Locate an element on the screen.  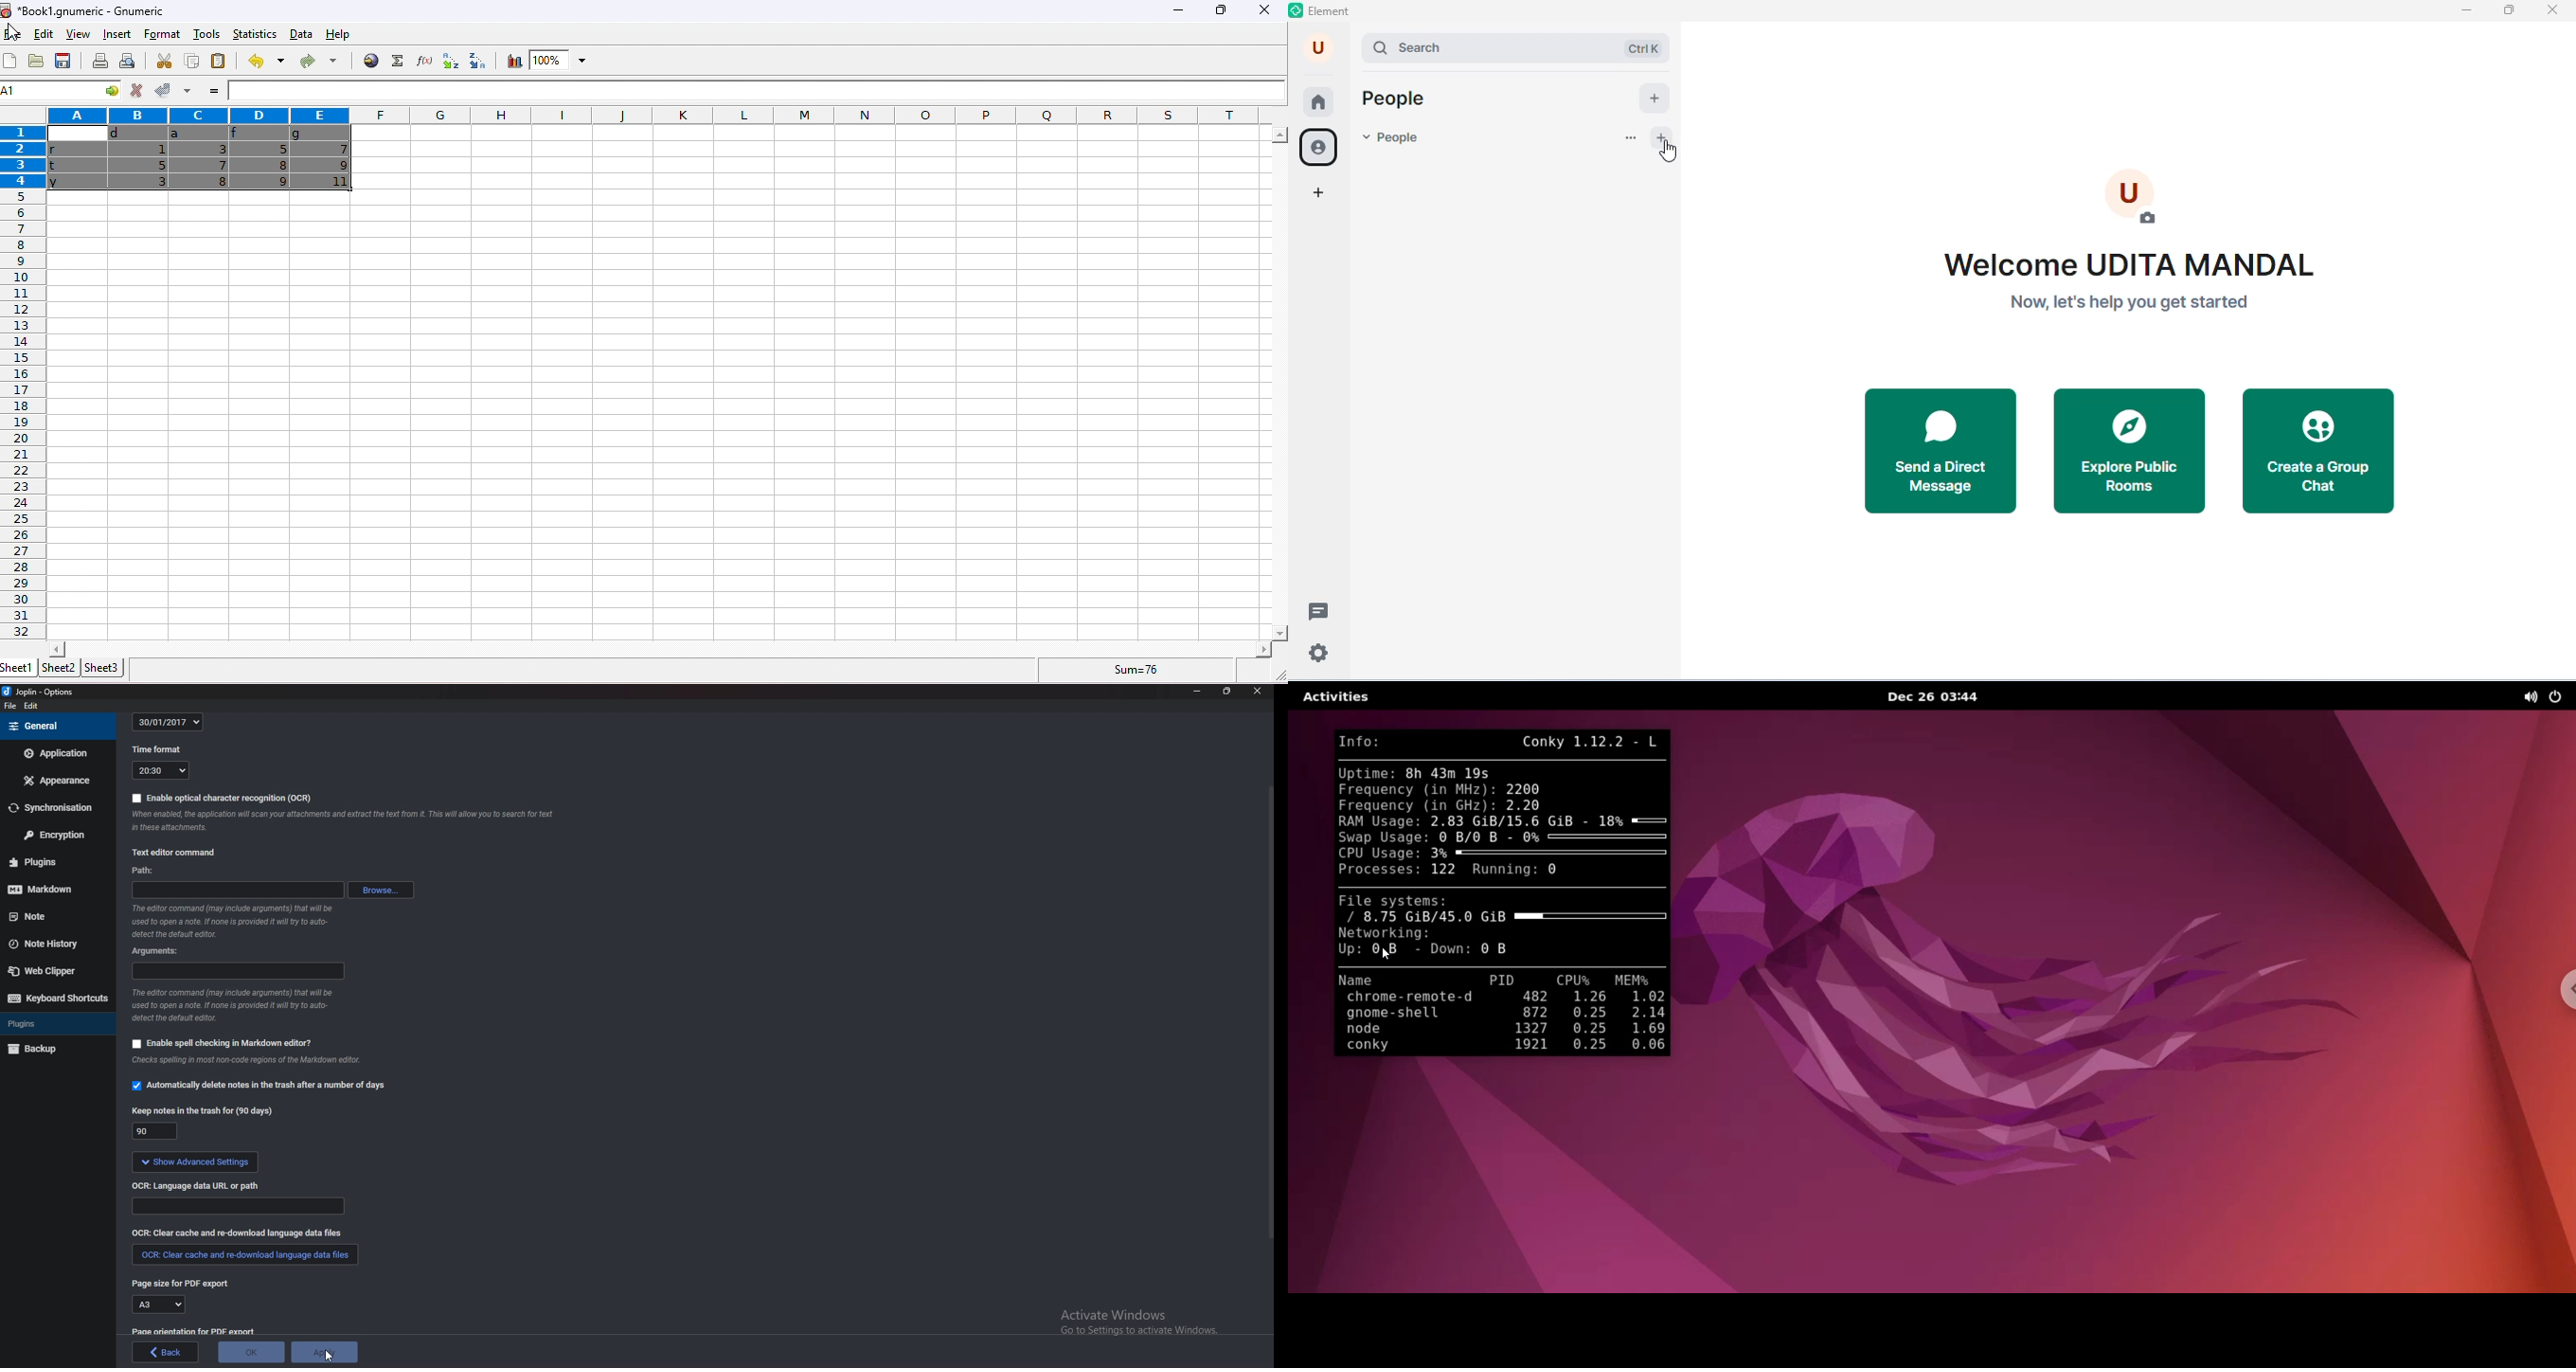
Text editor command is located at coordinates (177, 851).